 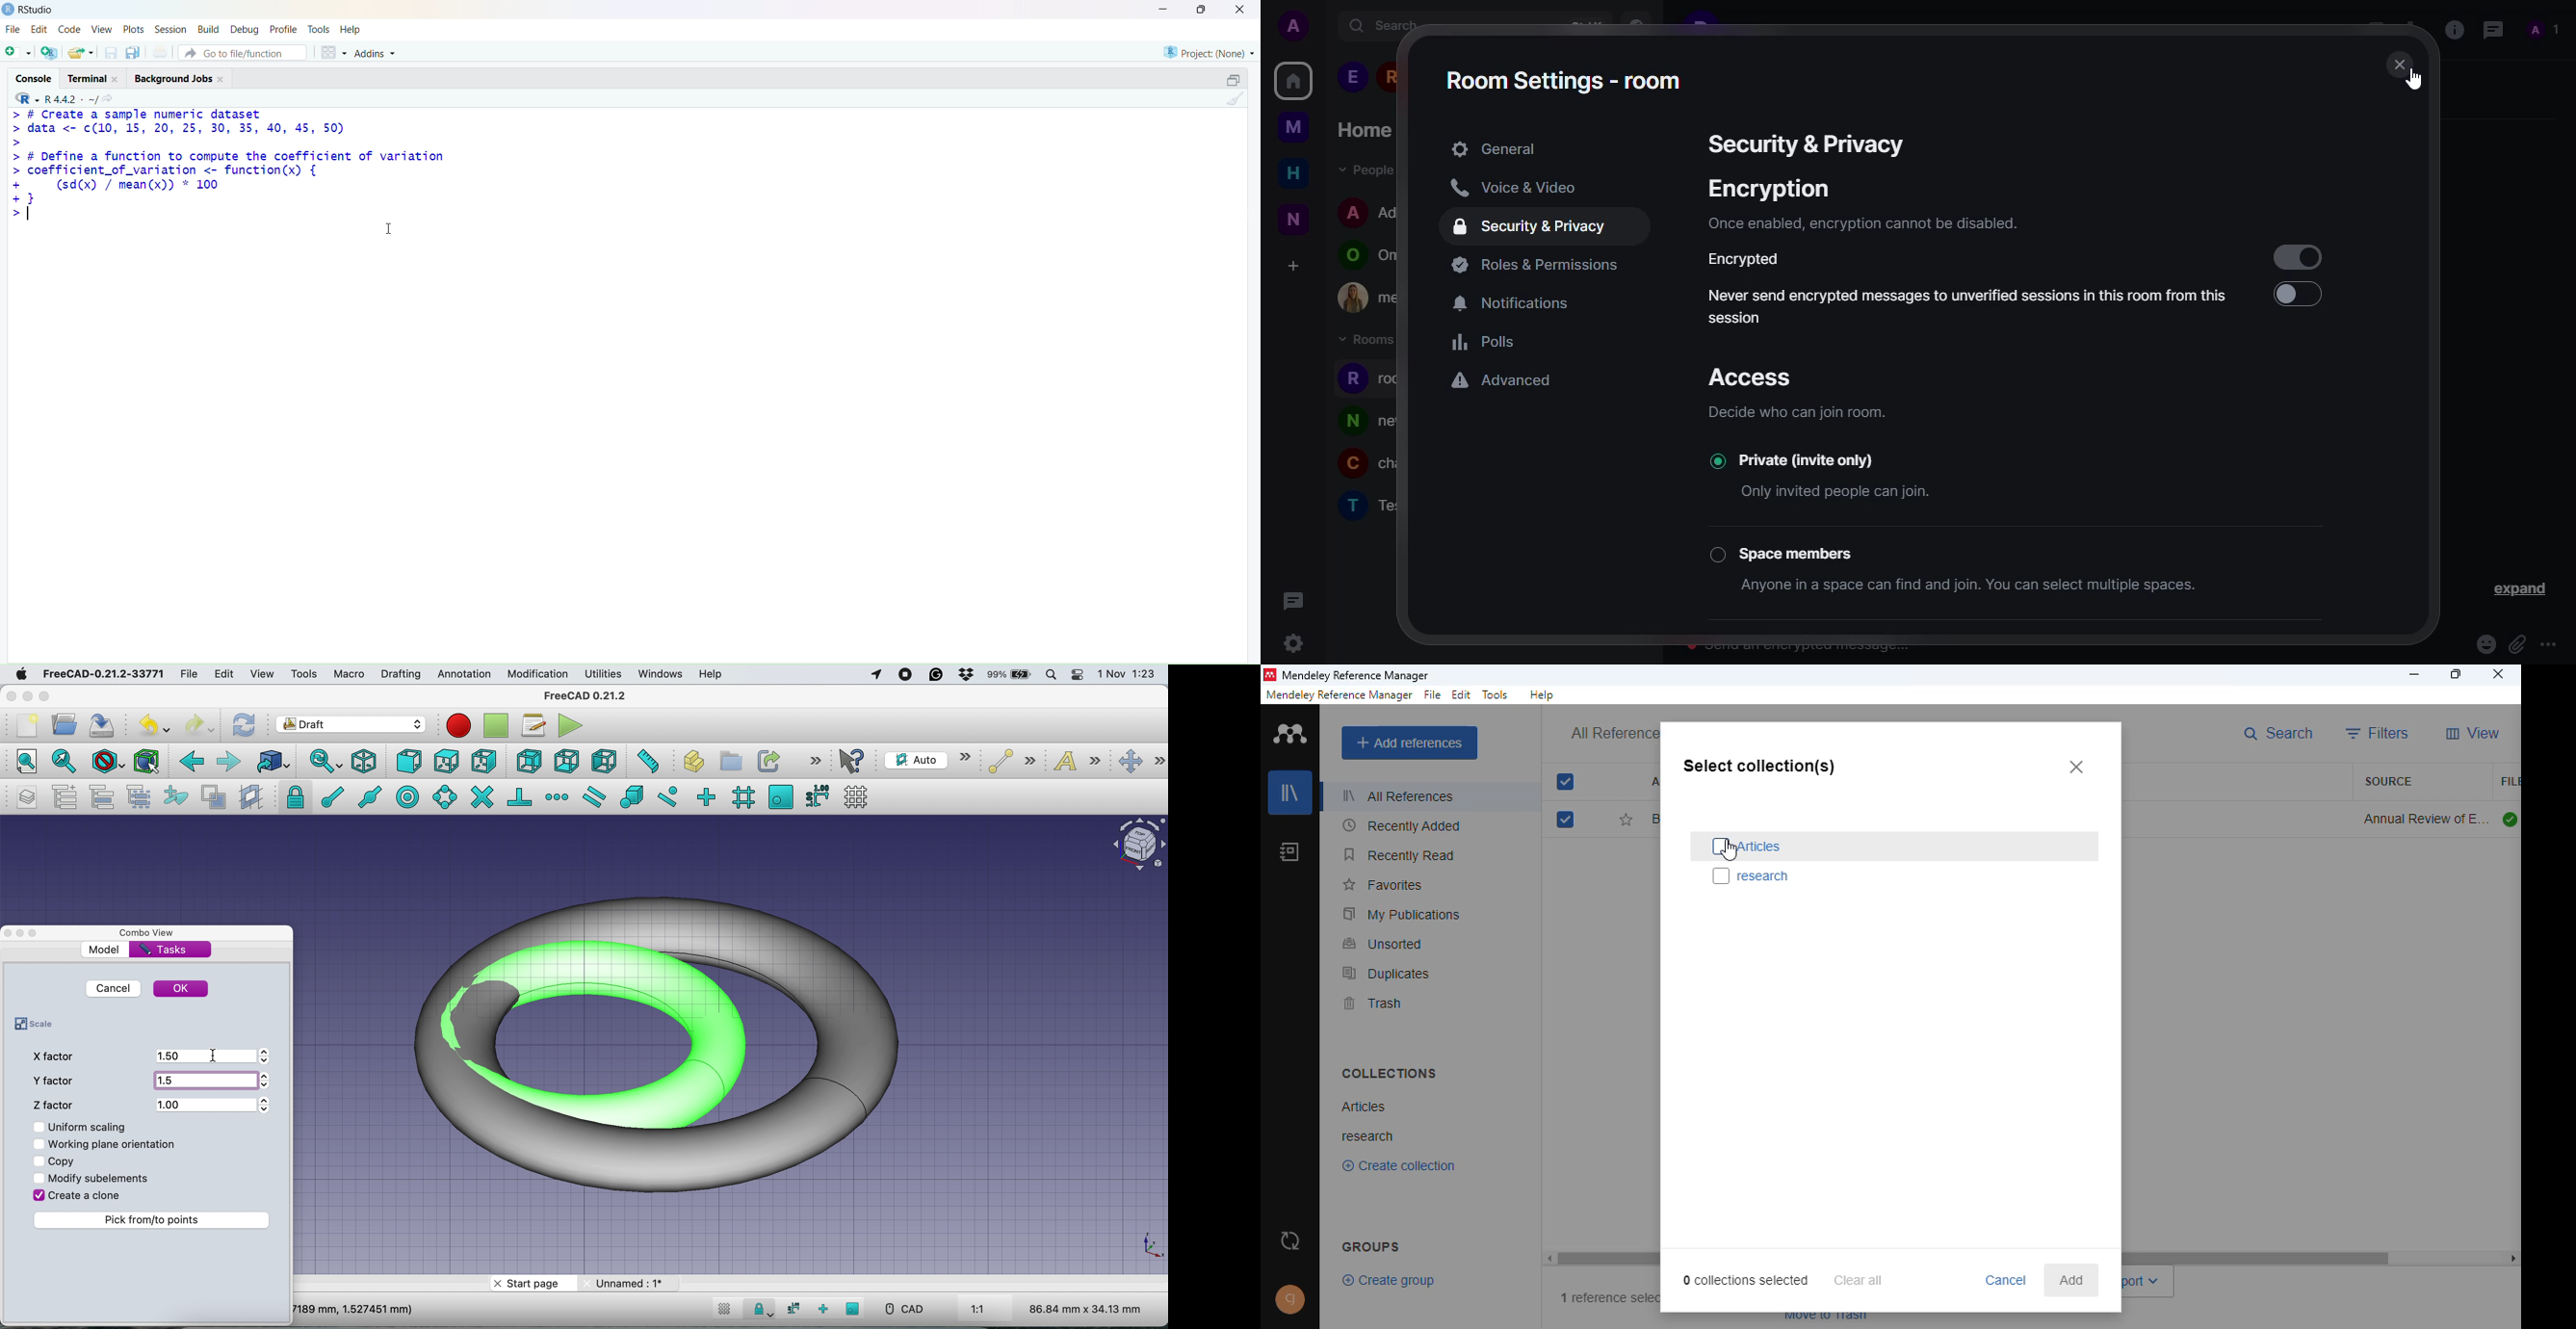 I want to click on control center, so click(x=1078, y=676).